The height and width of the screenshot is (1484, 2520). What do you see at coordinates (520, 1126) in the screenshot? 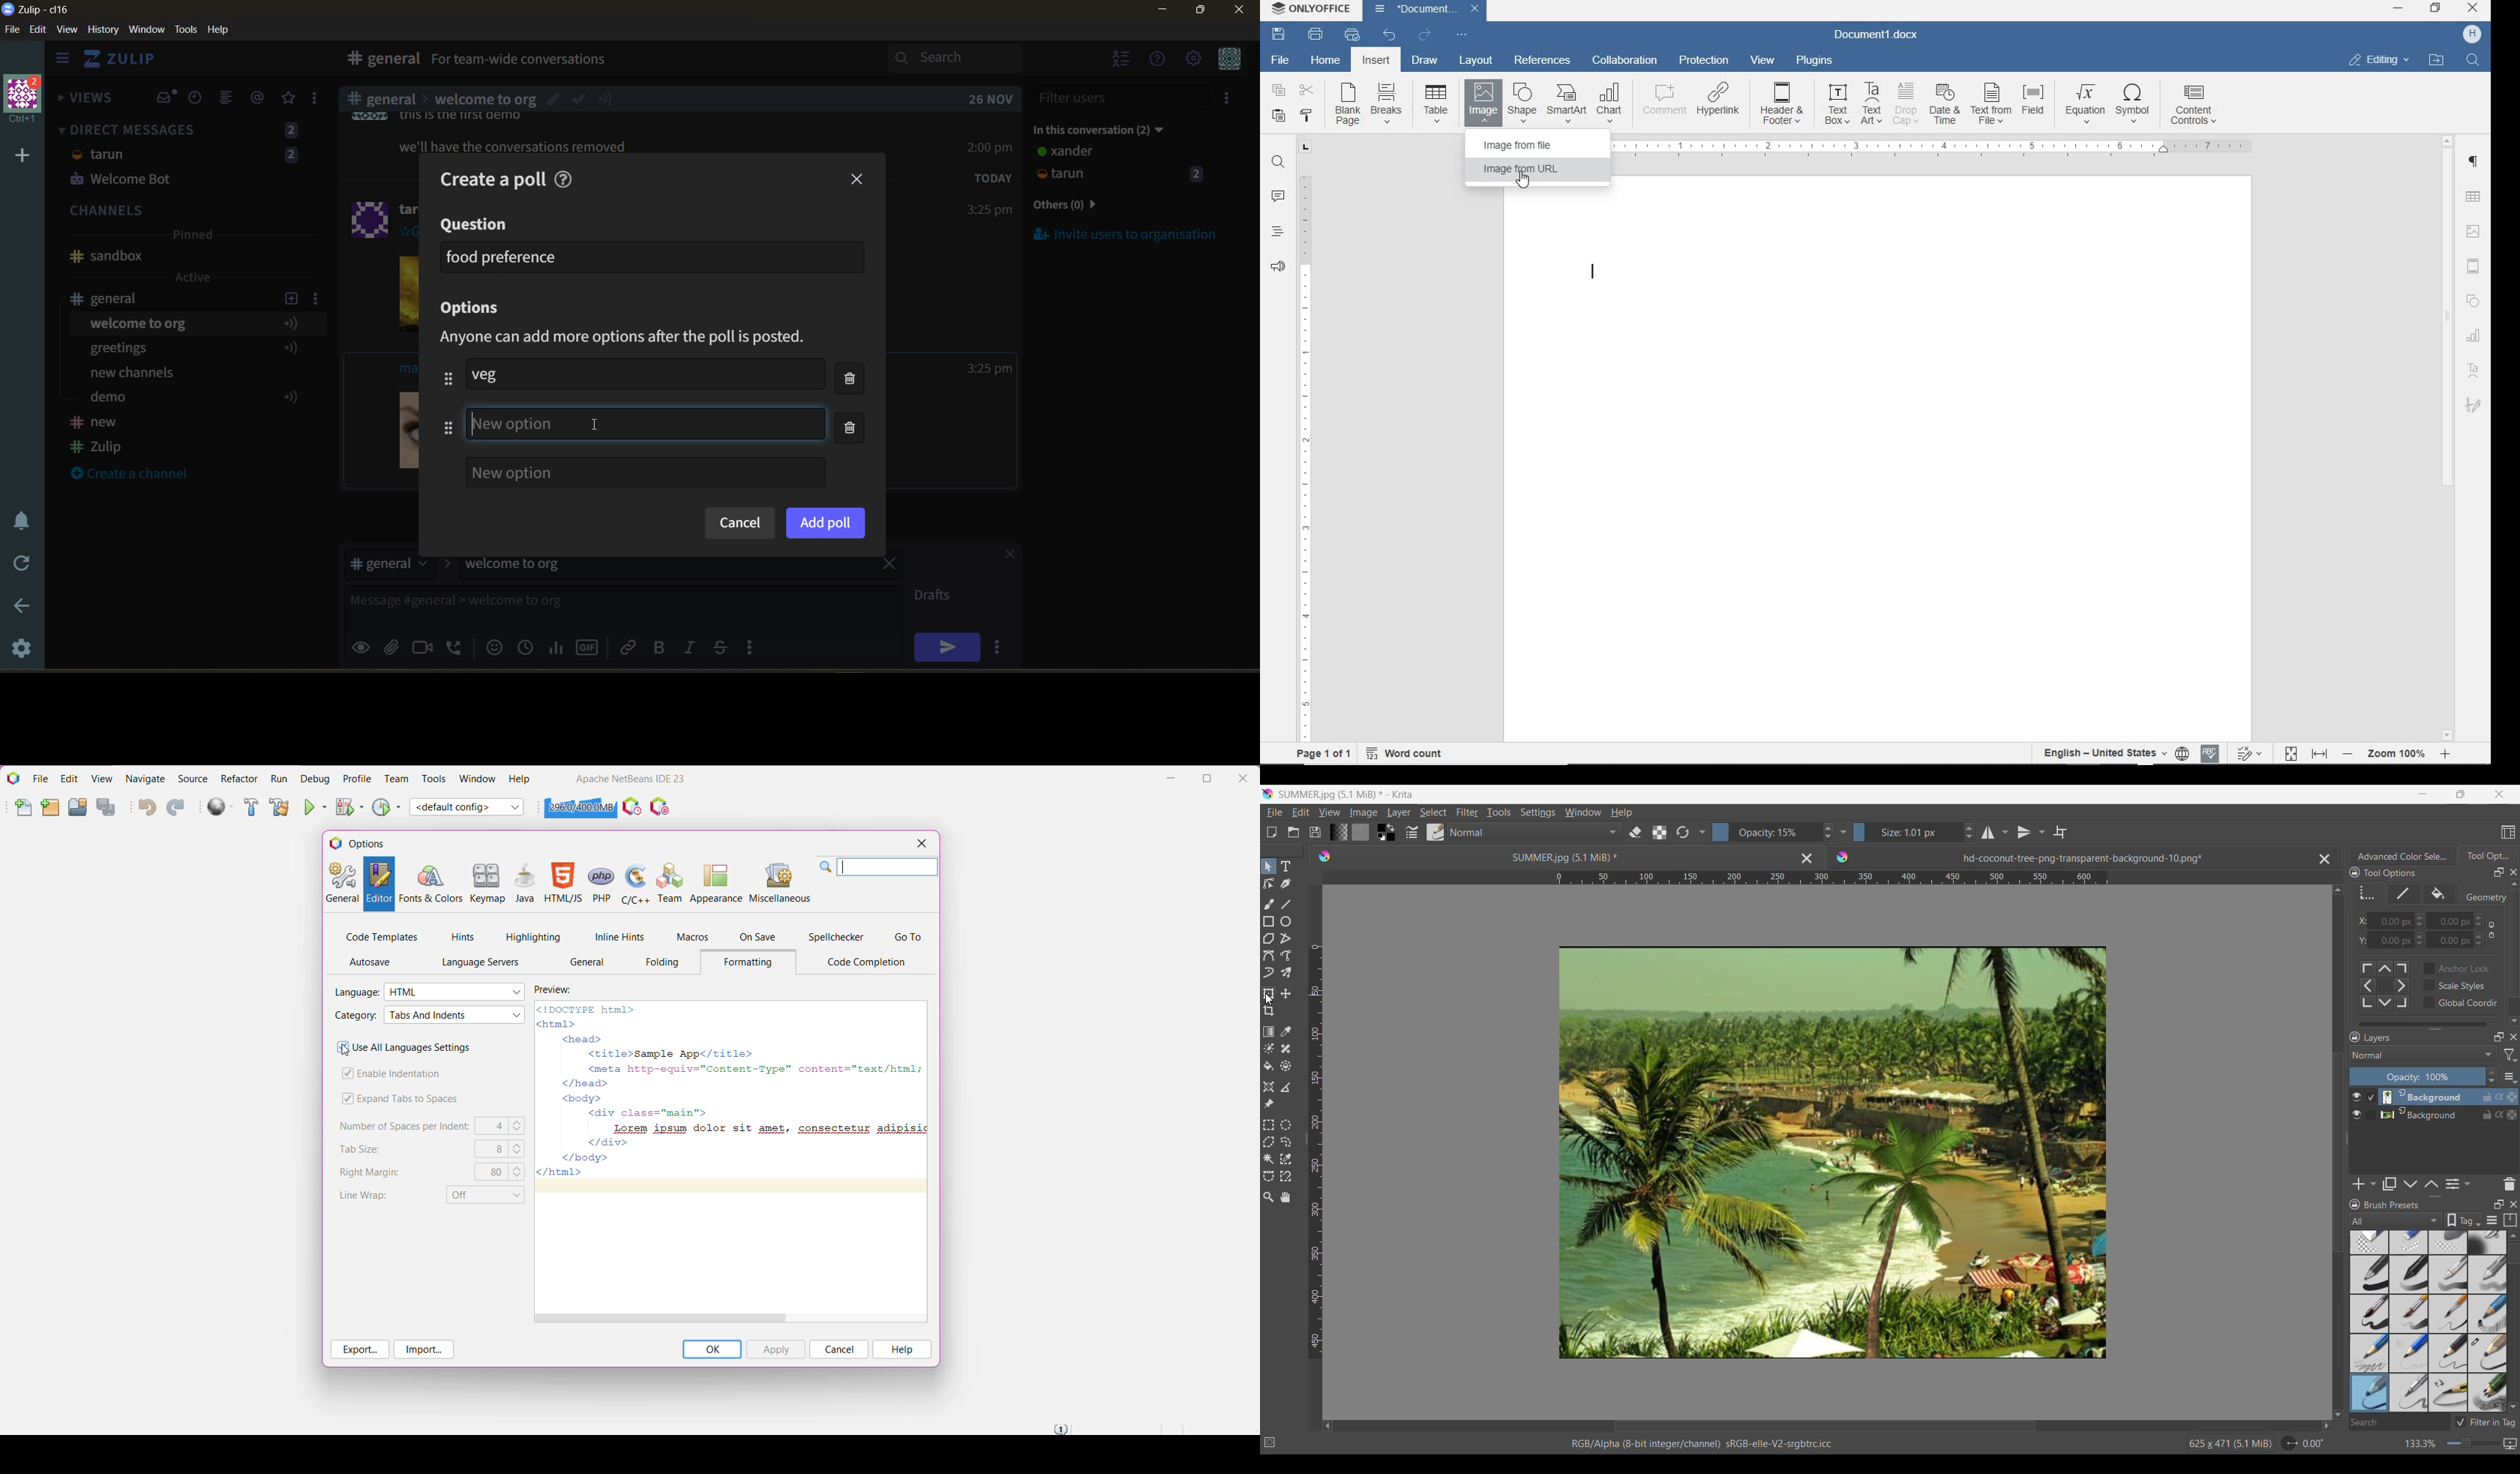
I see `Set the number of spaces per indent` at bounding box center [520, 1126].